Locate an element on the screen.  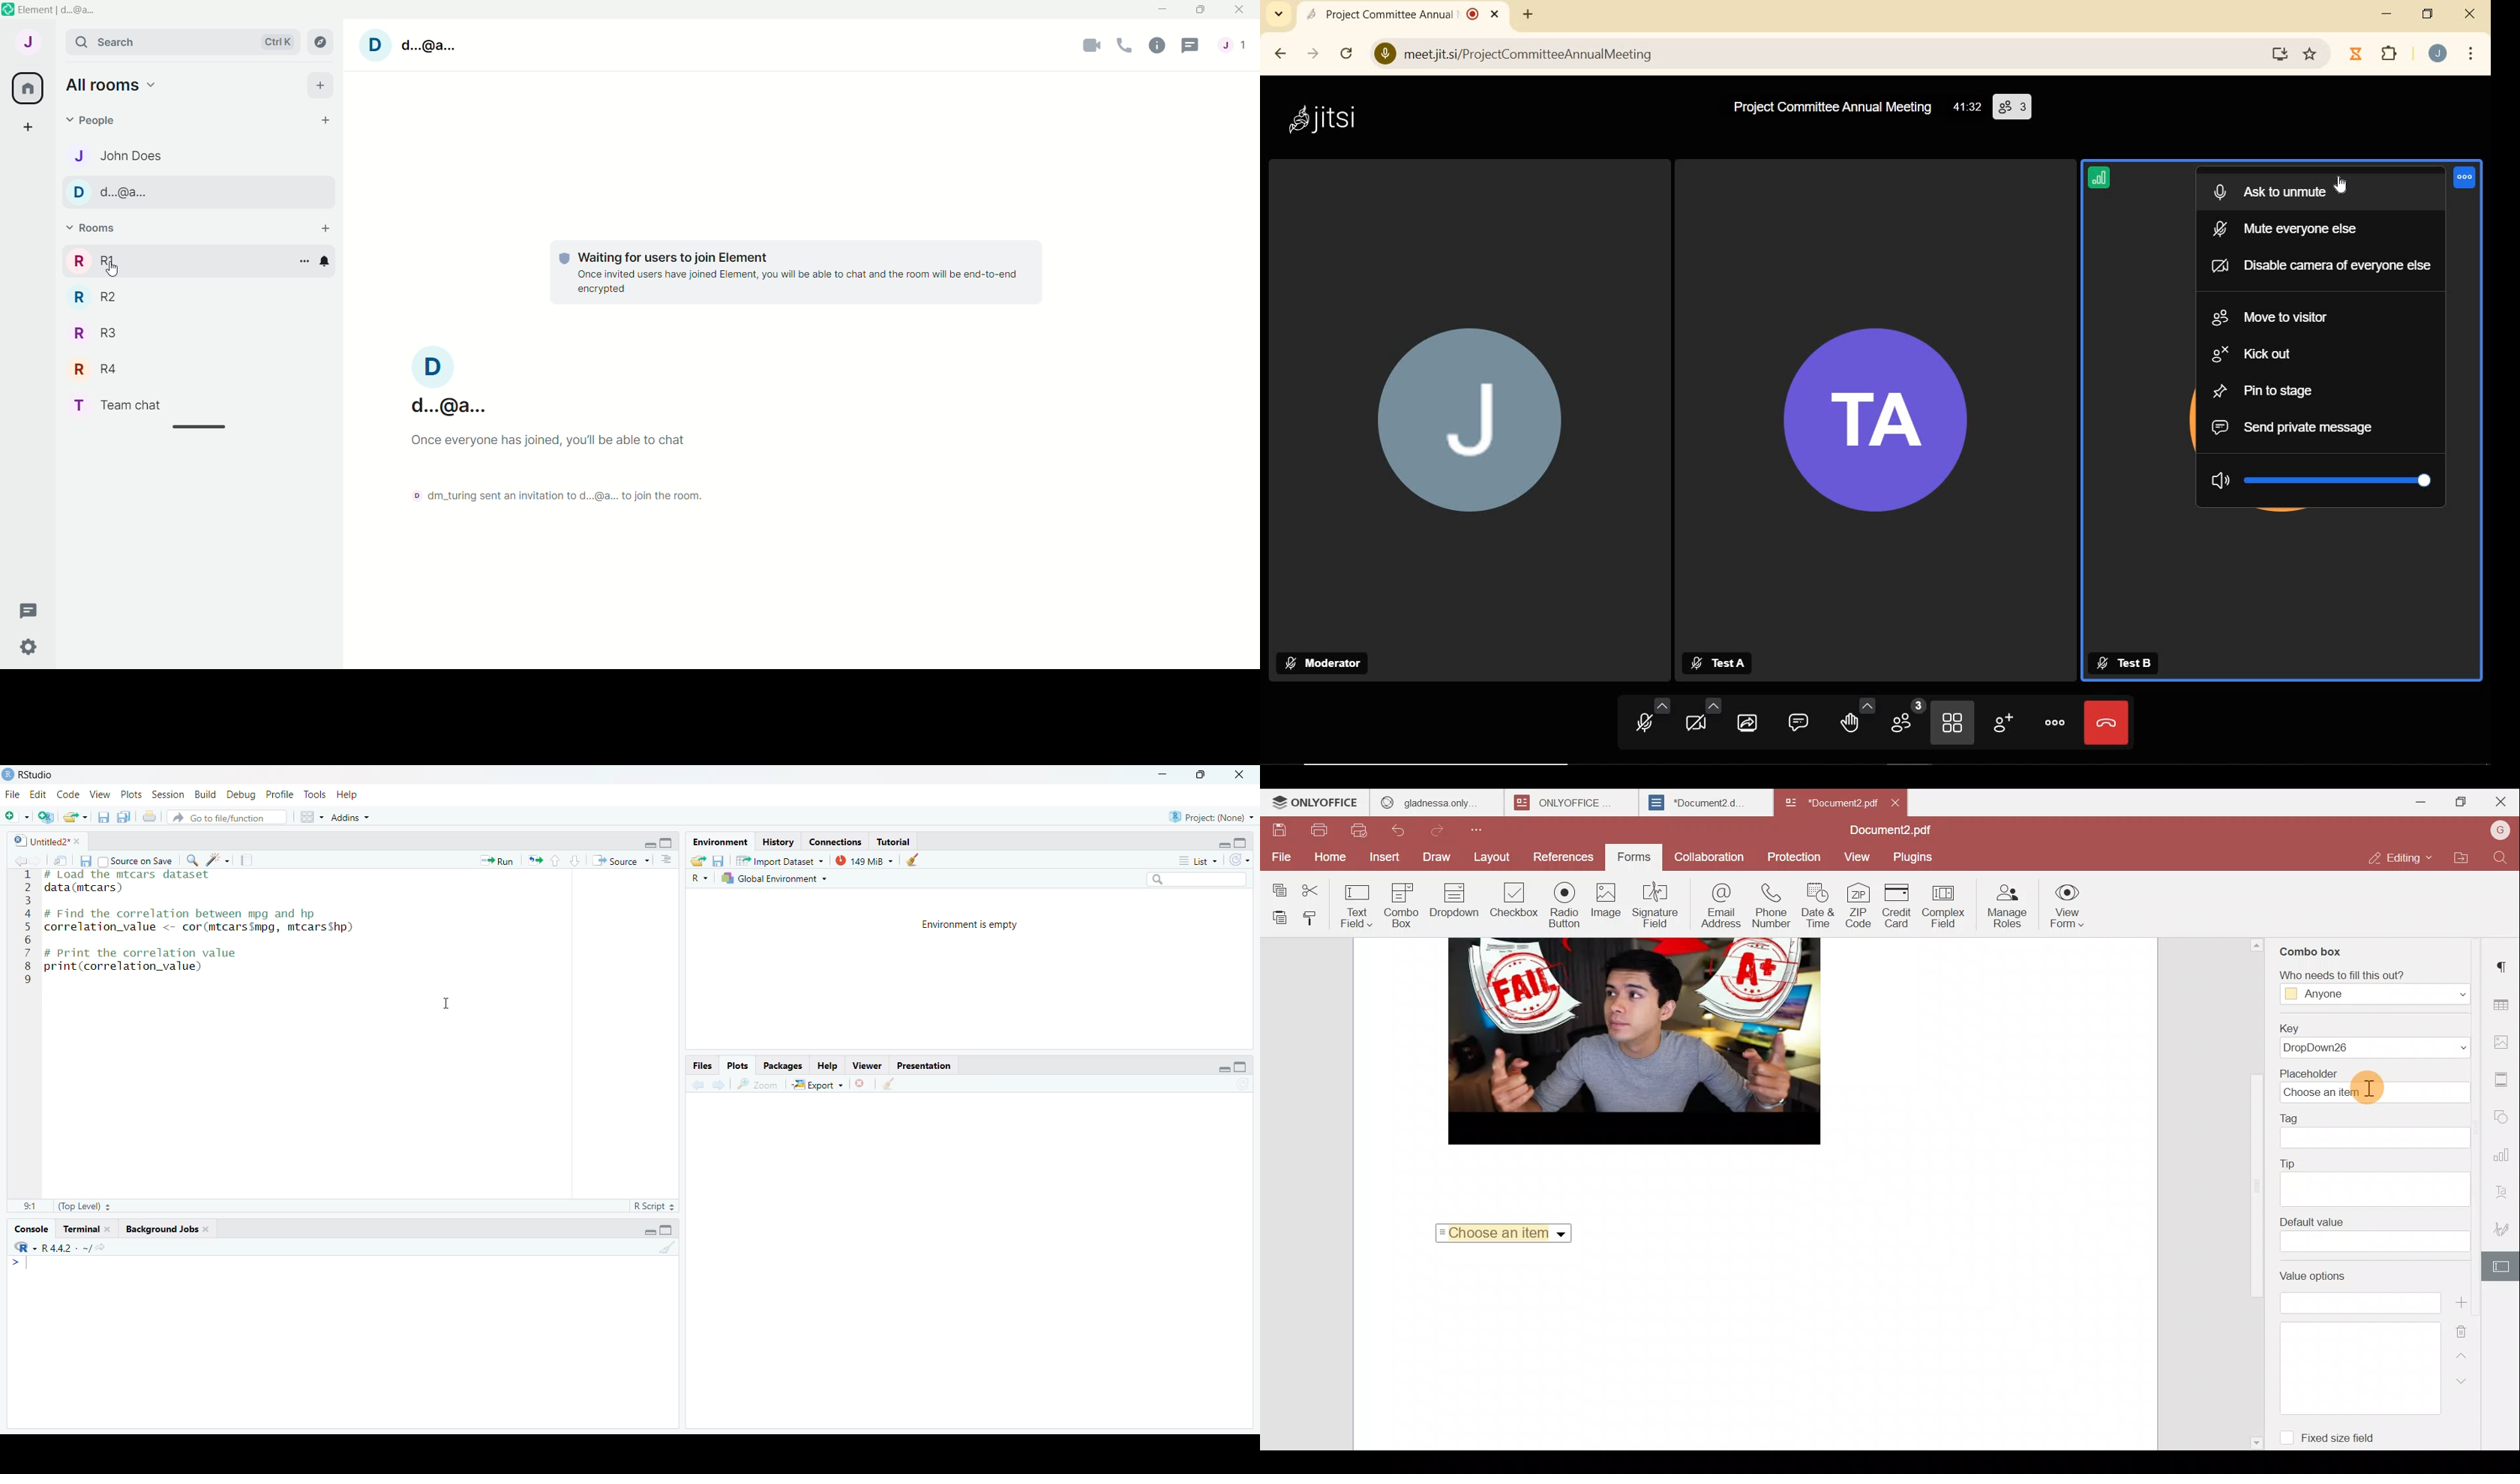
Form settings is located at coordinates (2502, 1266).